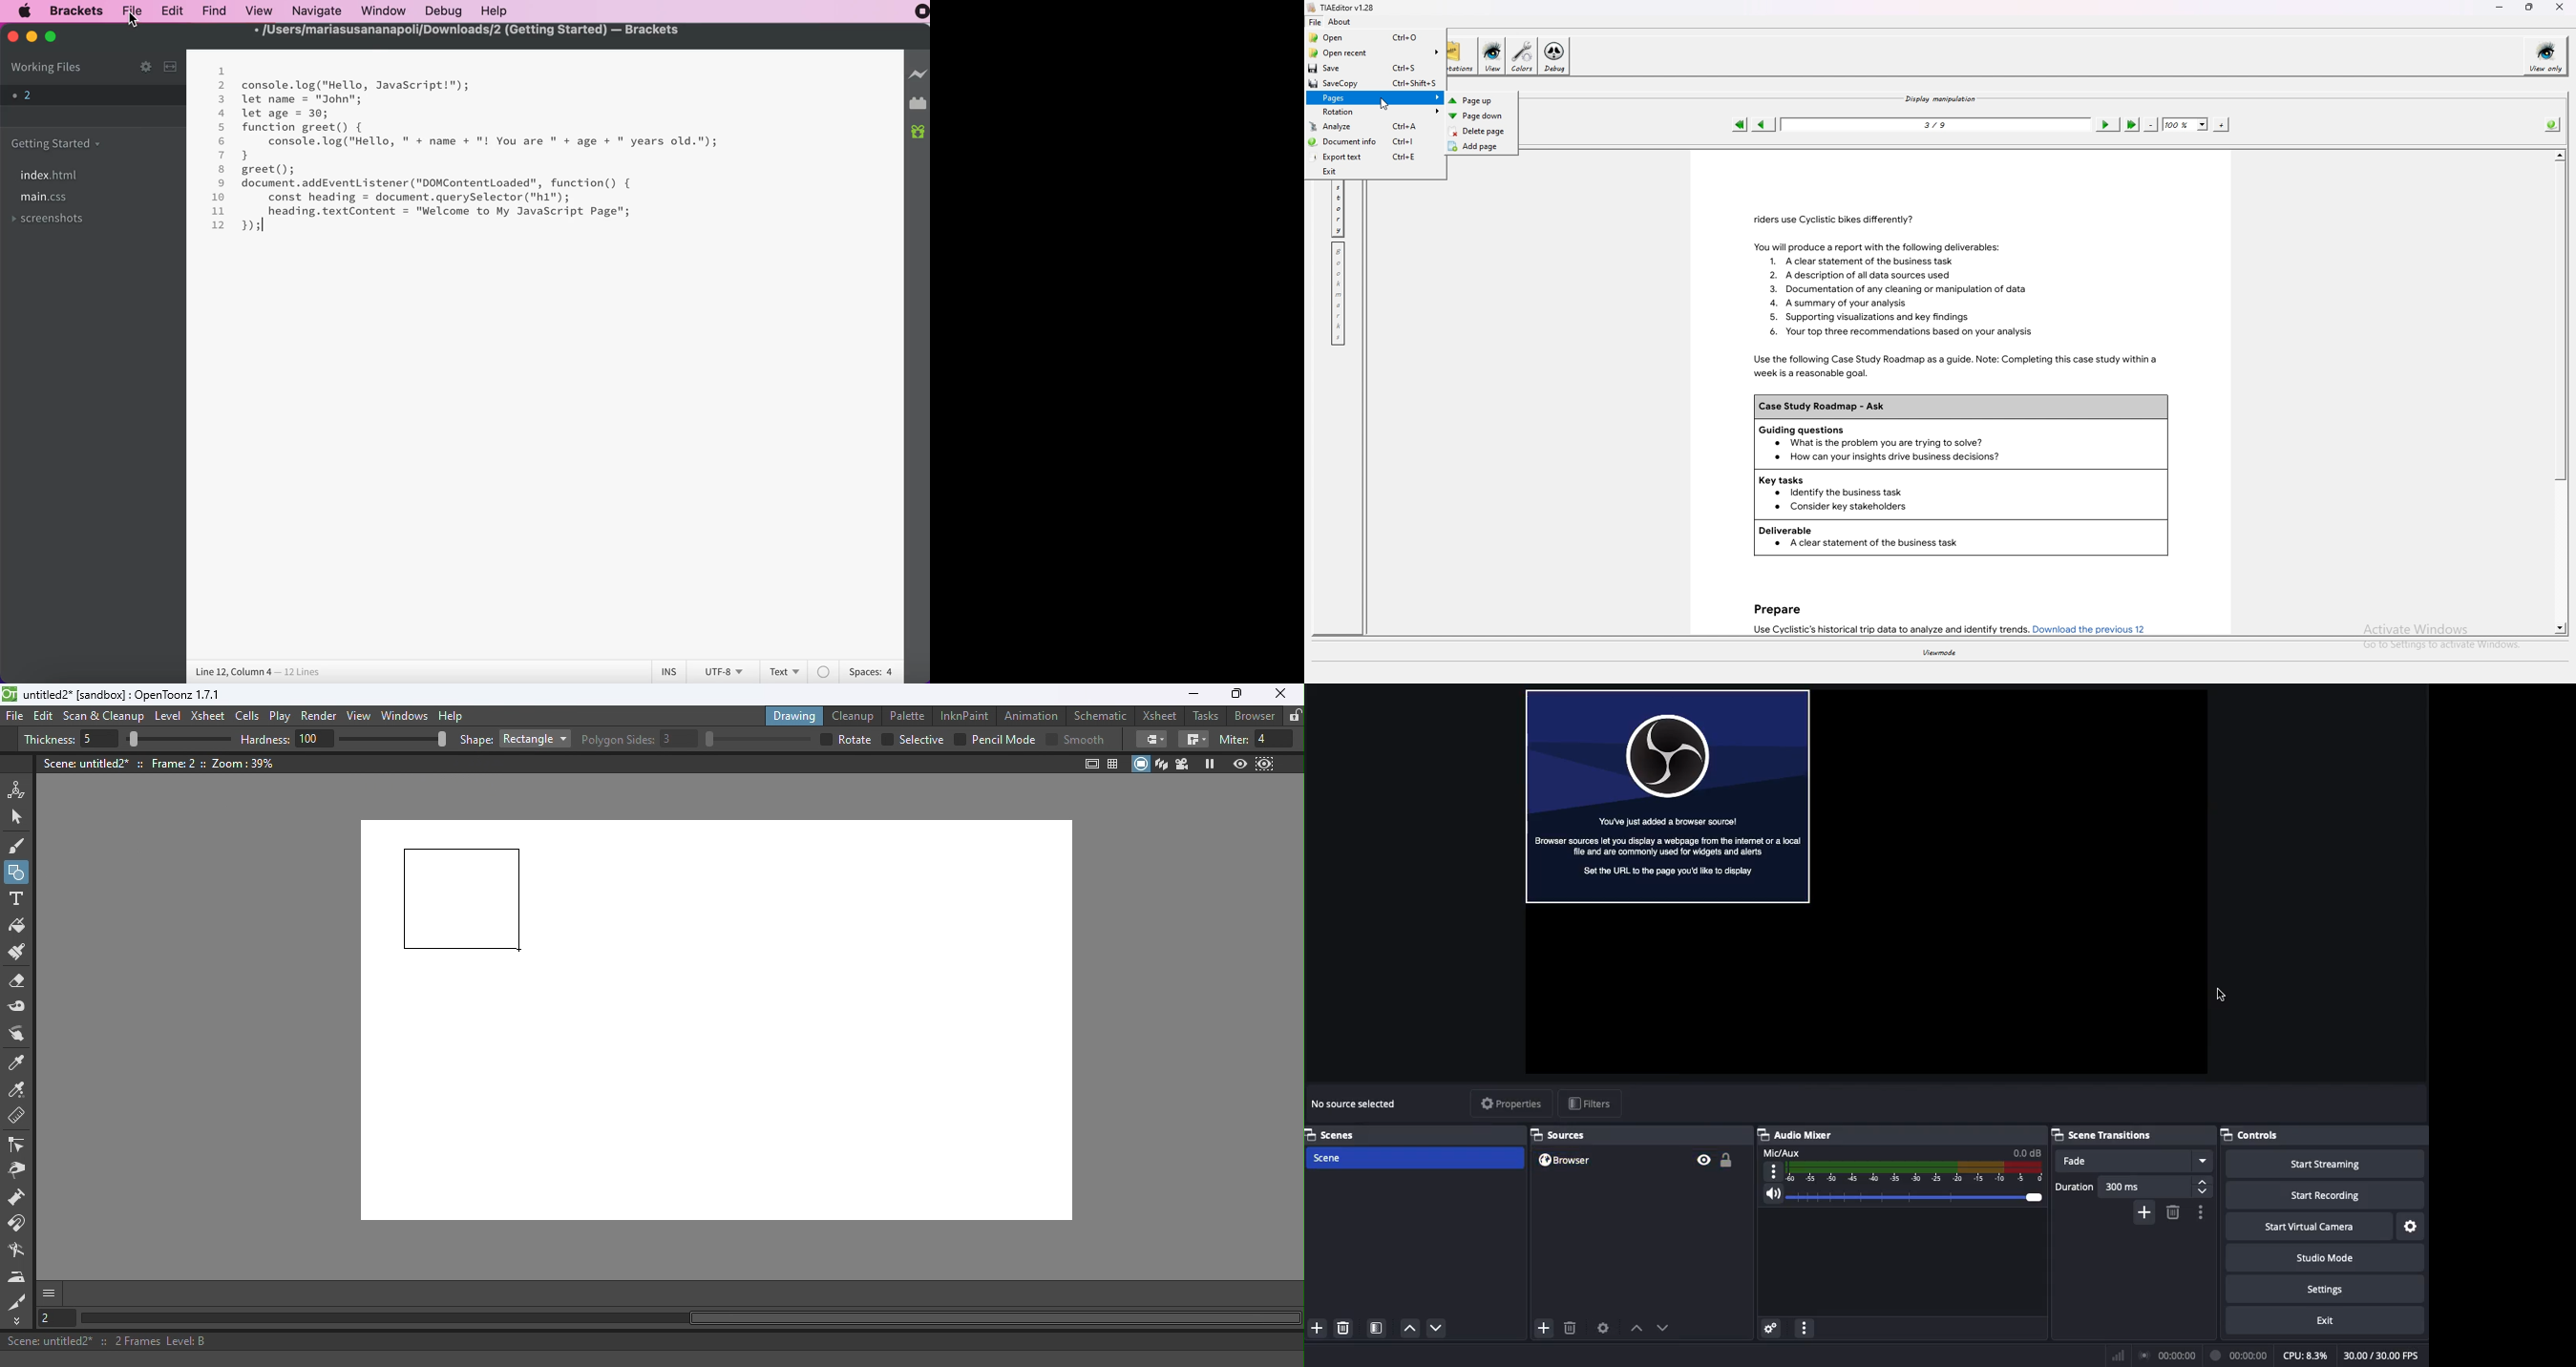 The image size is (2576, 1372). Describe the element at coordinates (54, 175) in the screenshot. I see `index.html` at that location.